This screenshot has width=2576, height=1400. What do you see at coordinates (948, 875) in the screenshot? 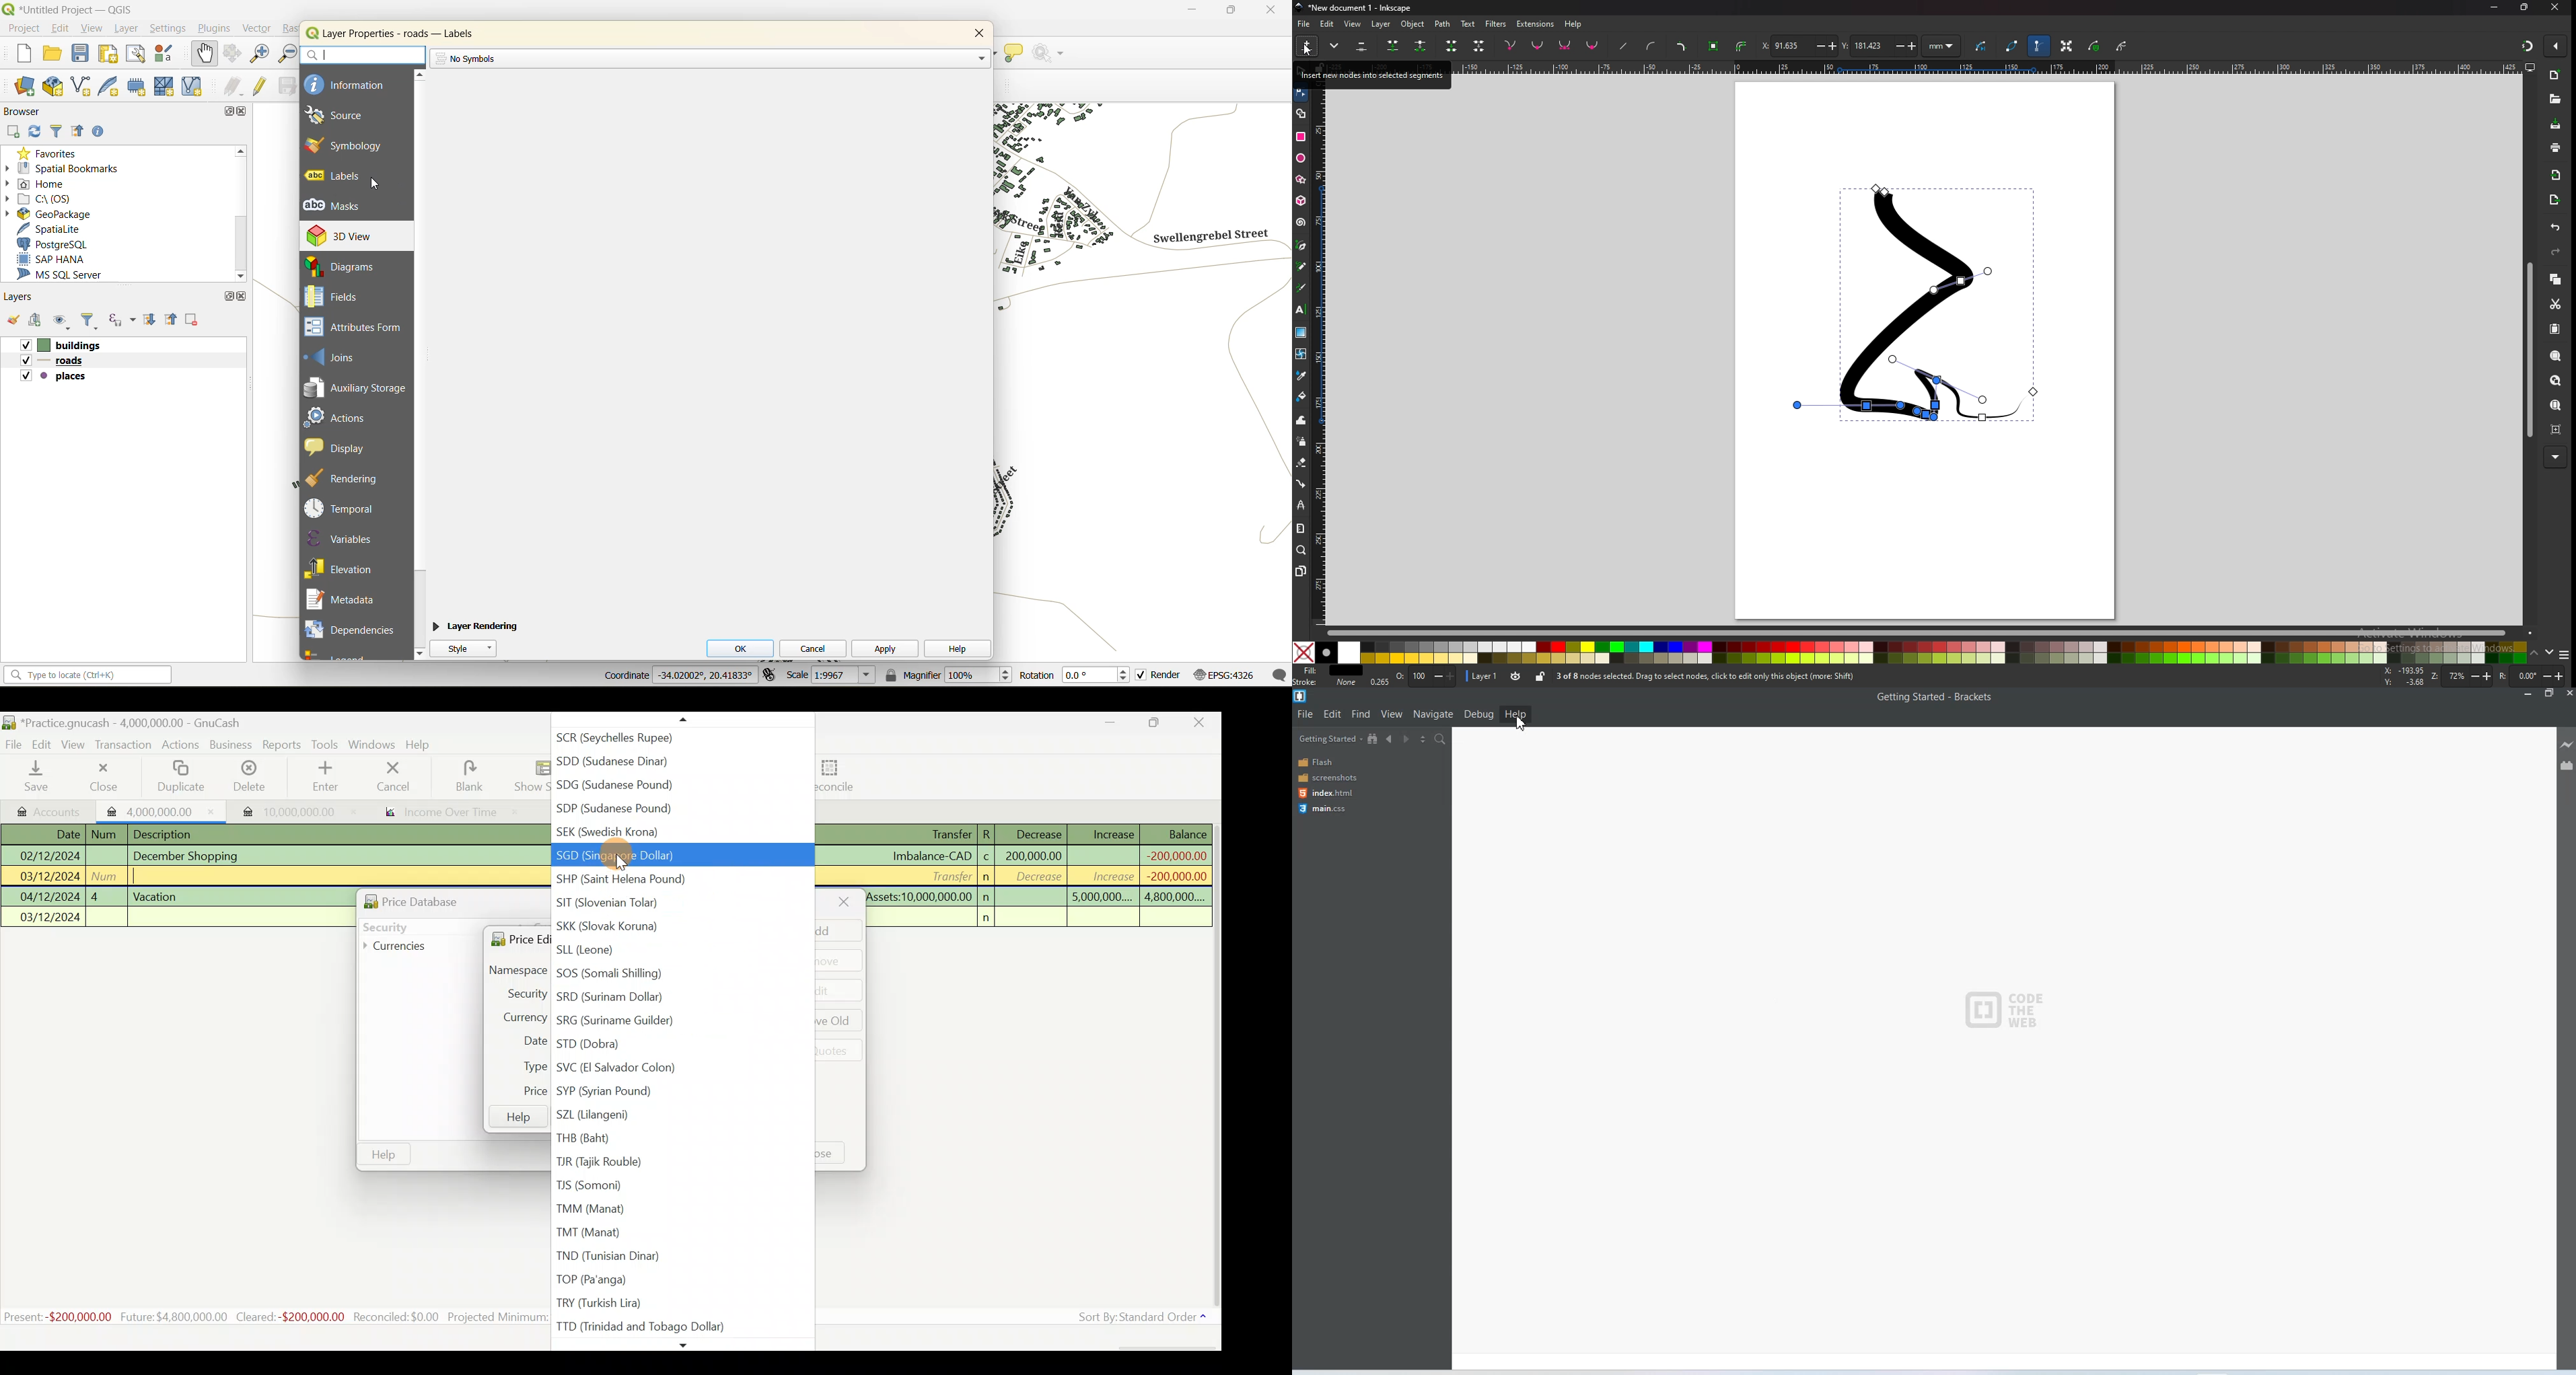
I see `Transfer` at bounding box center [948, 875].